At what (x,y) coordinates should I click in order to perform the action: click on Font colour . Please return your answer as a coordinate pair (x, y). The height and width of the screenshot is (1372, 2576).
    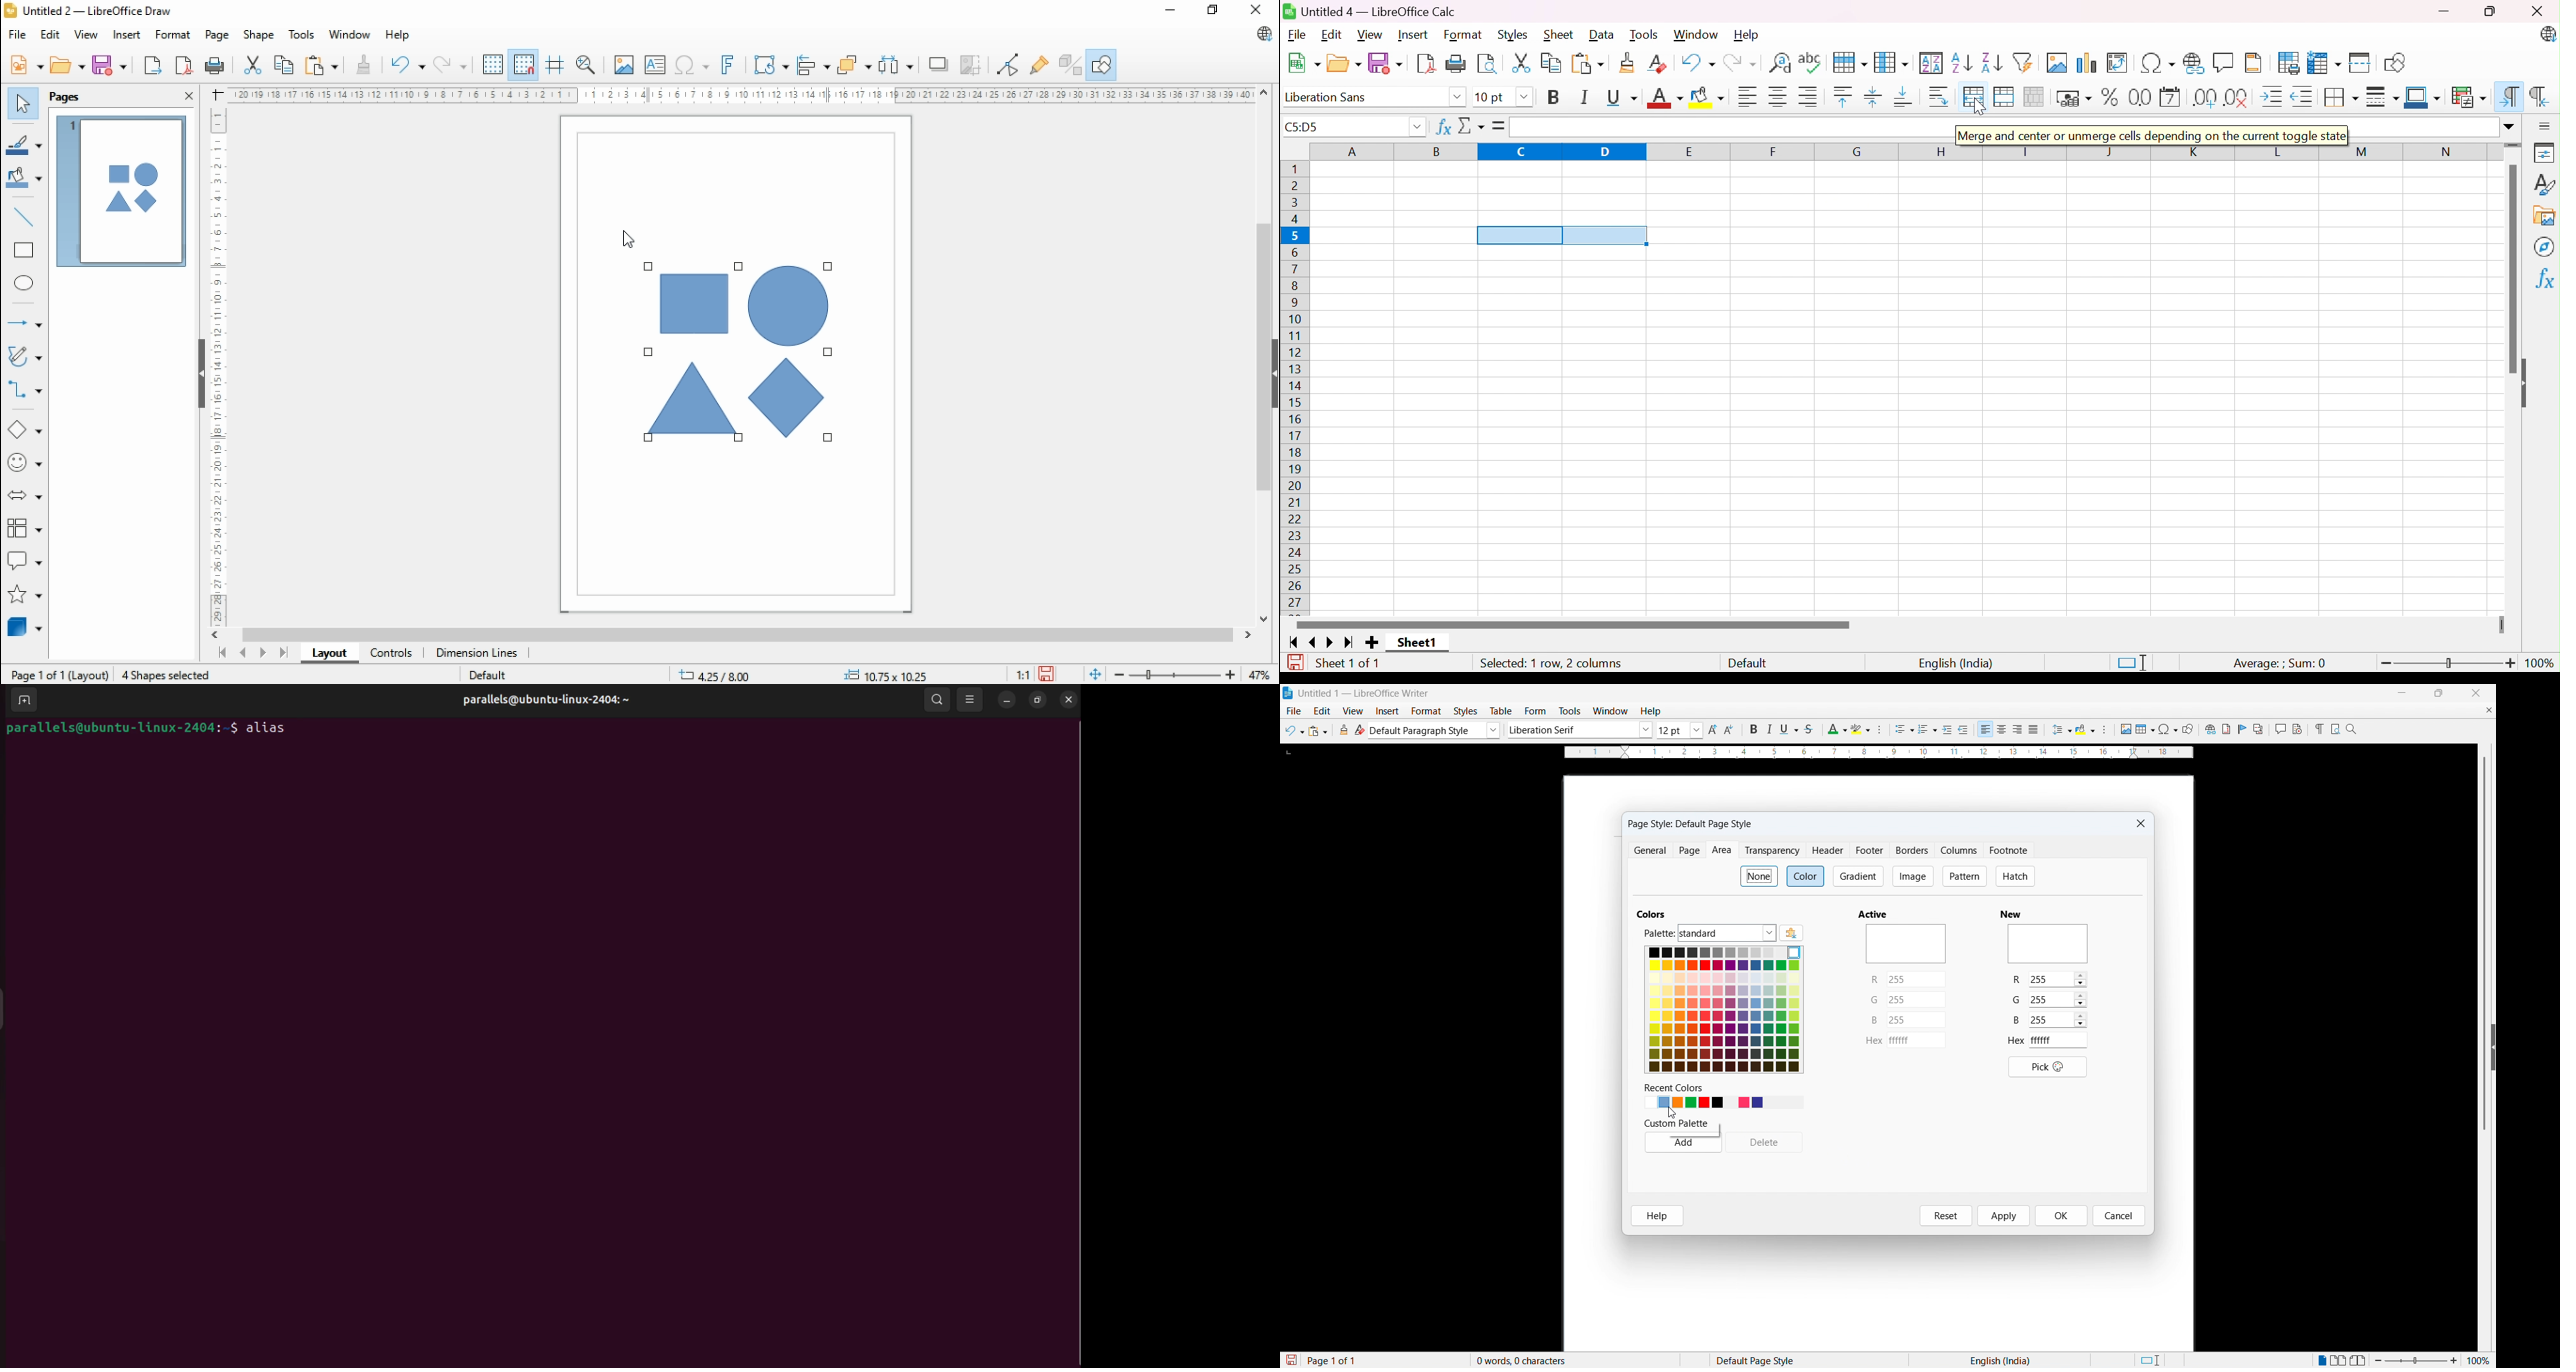
    Looking at the image, I should click on (1836, 730).